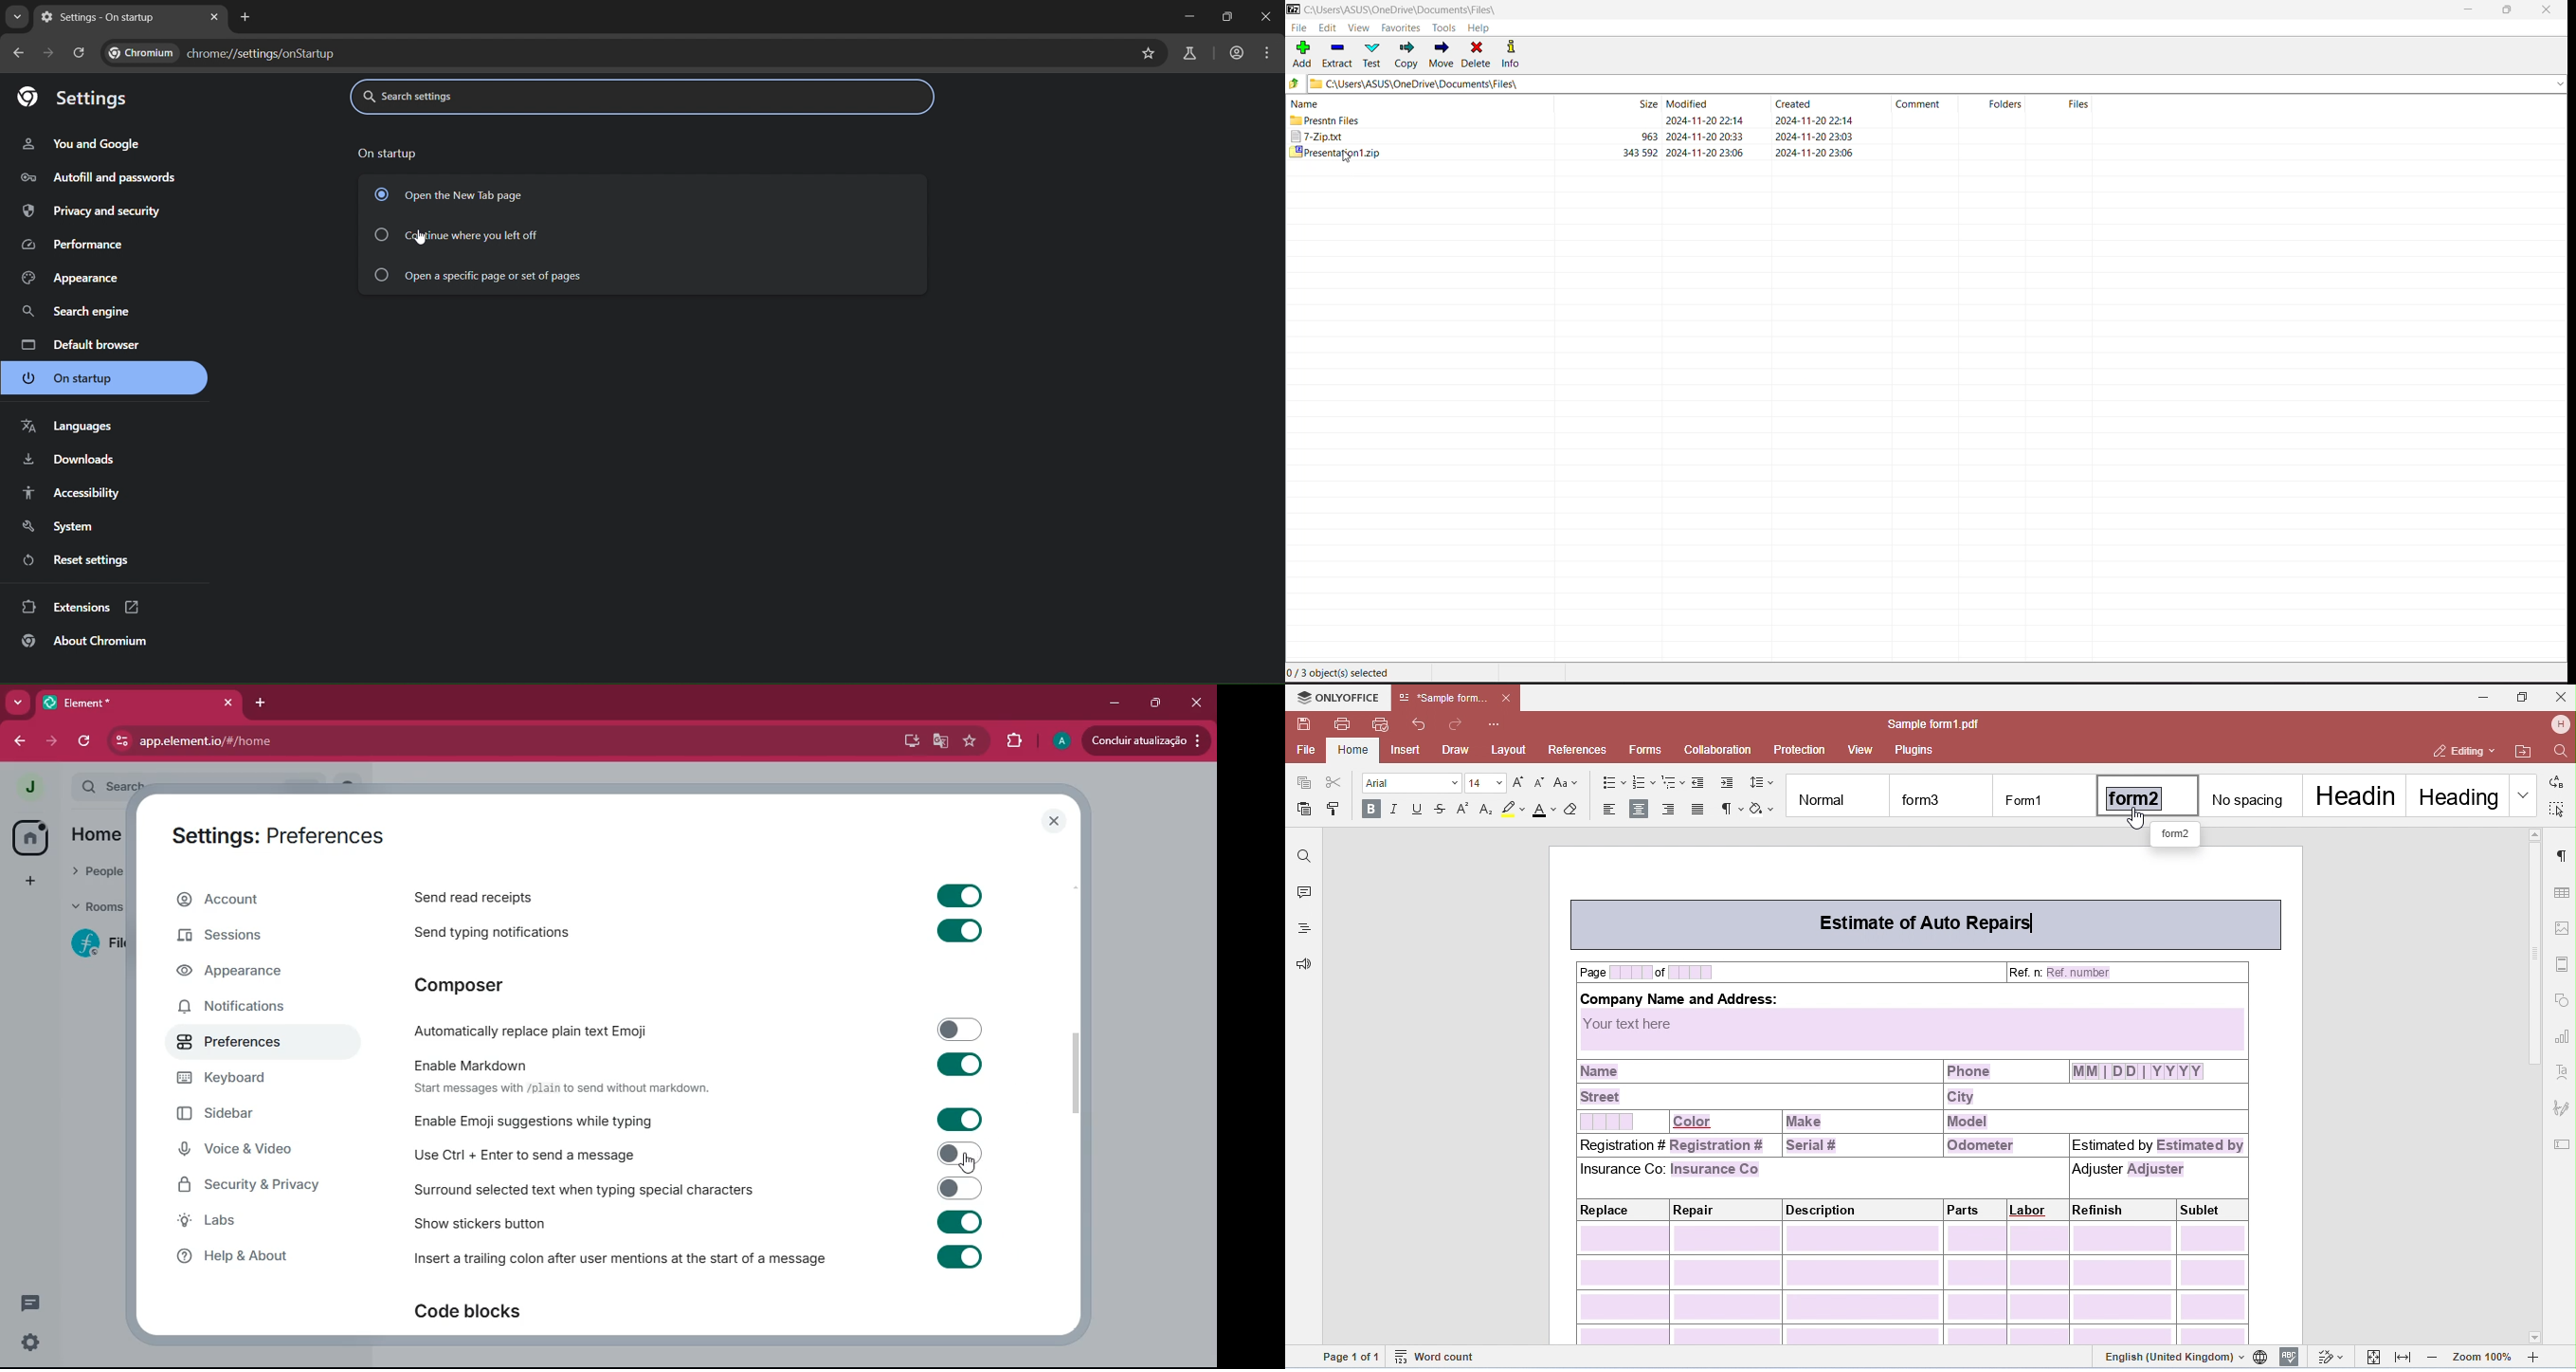 The image size is (2576, 1372). I want to click on preferences, so click(244, 1046).